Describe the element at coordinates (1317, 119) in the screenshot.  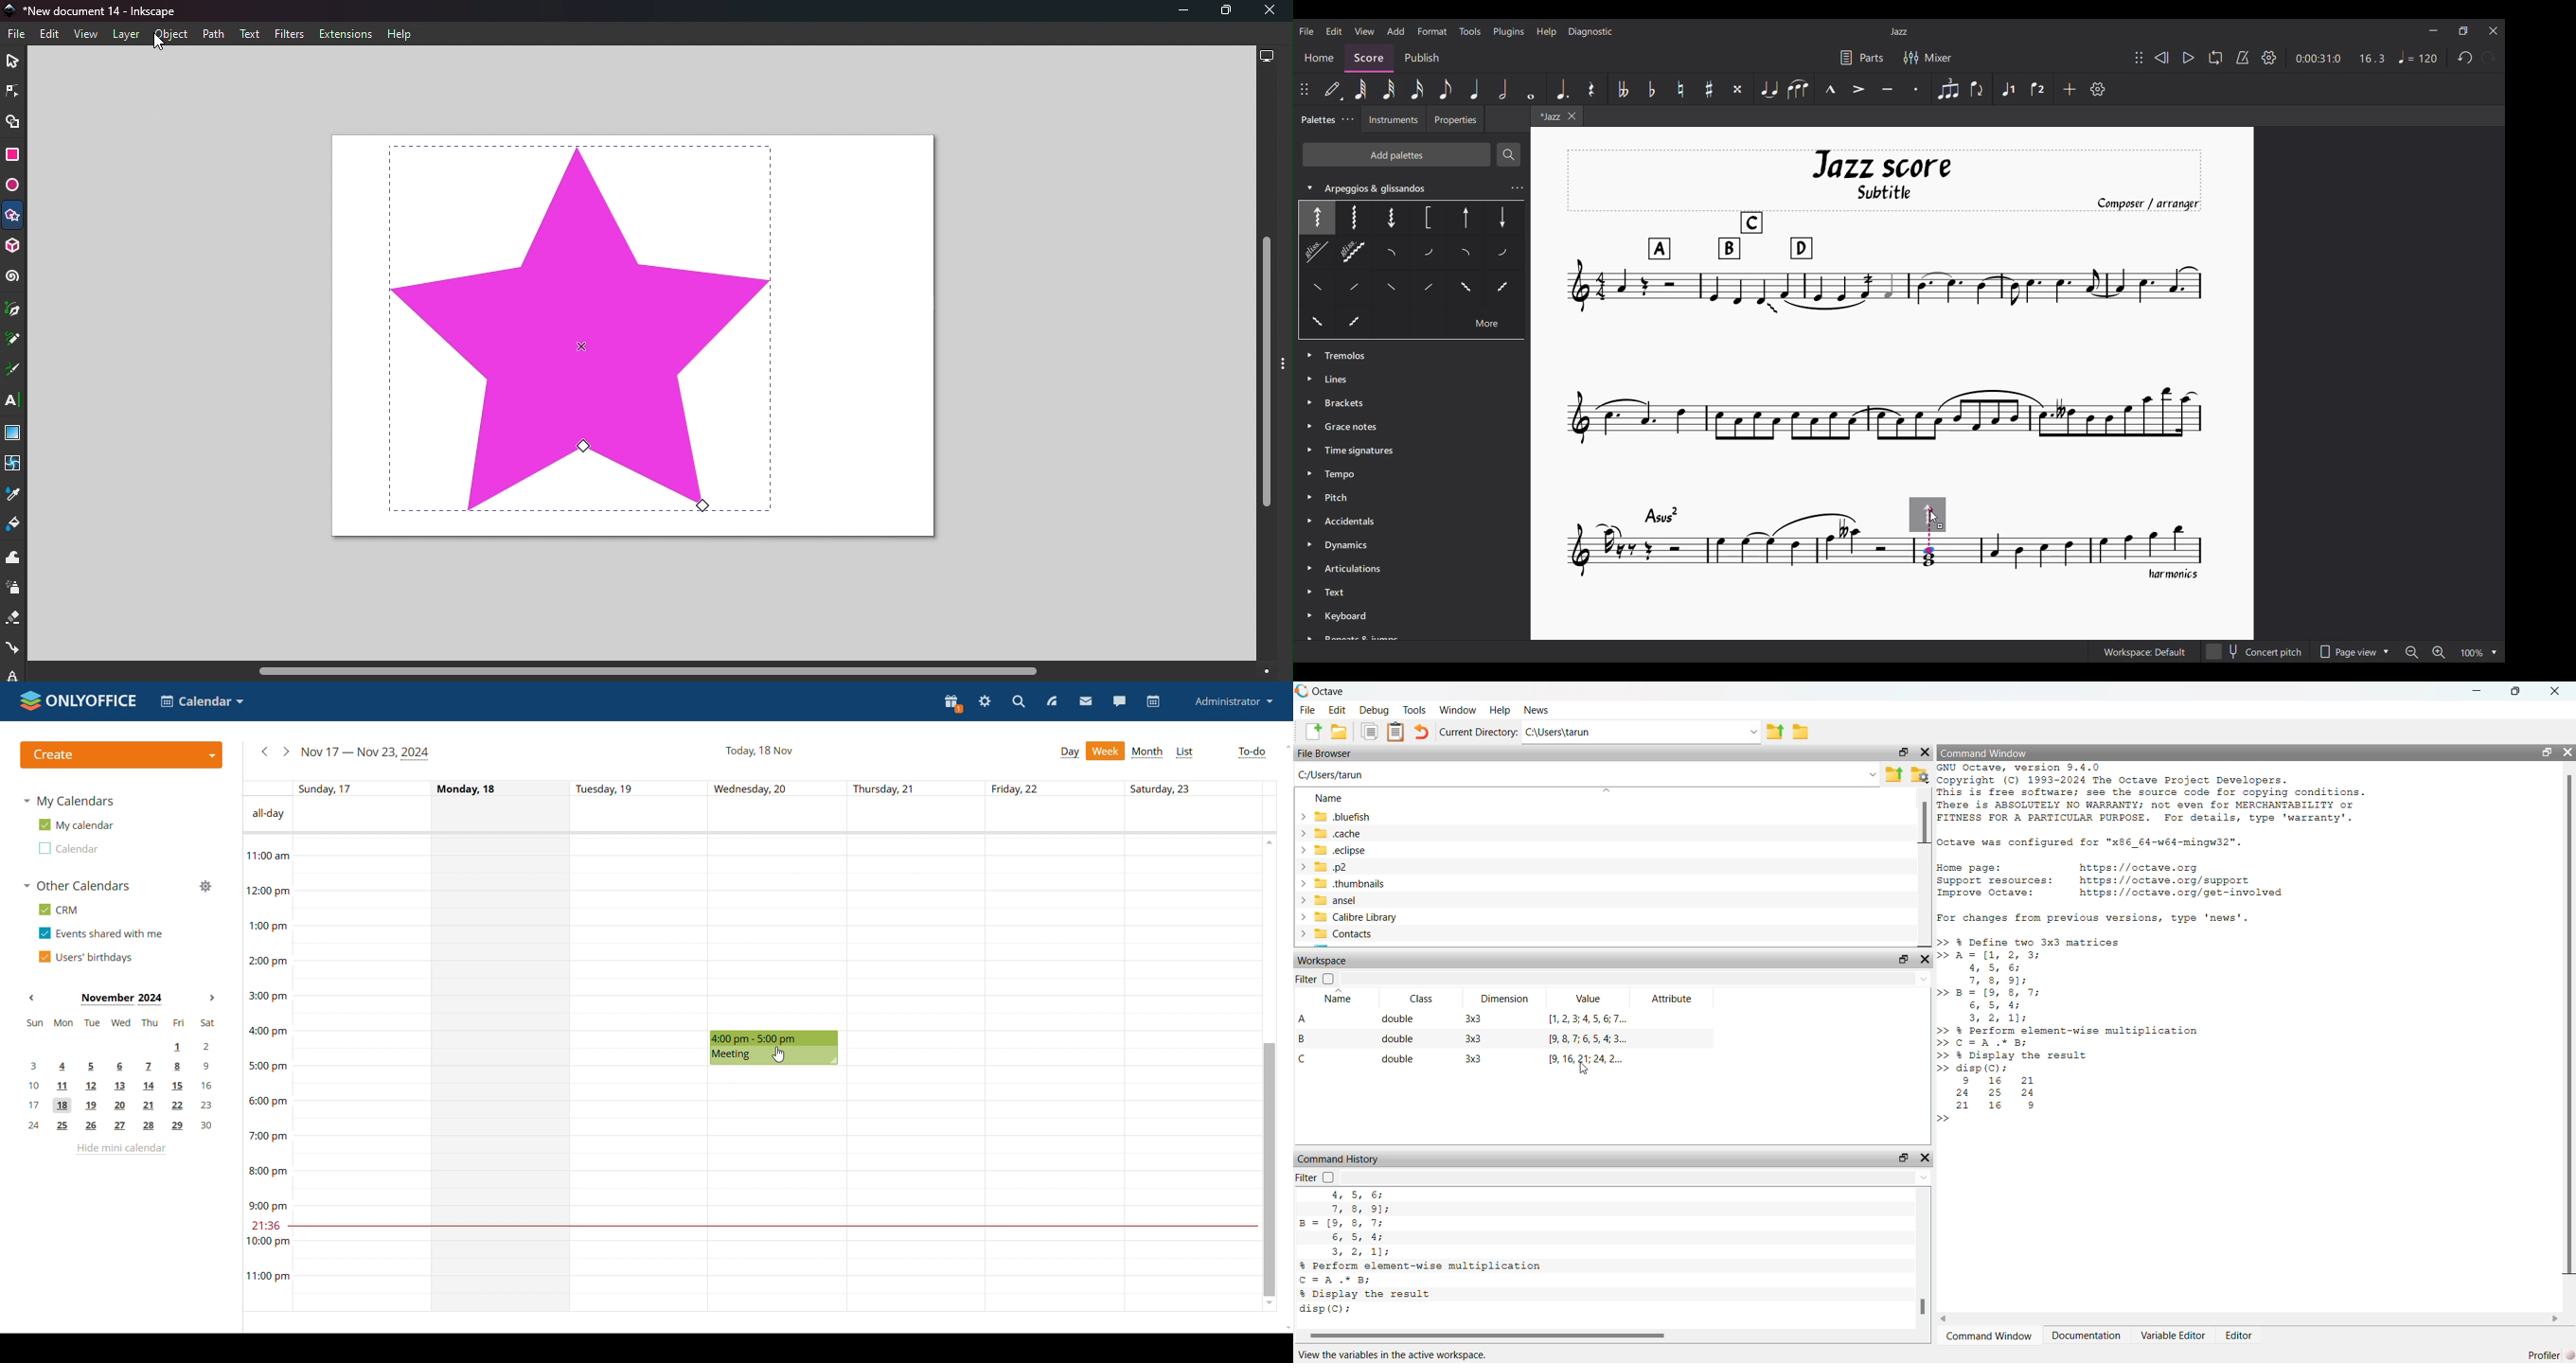
I see `Palettes` at that location.